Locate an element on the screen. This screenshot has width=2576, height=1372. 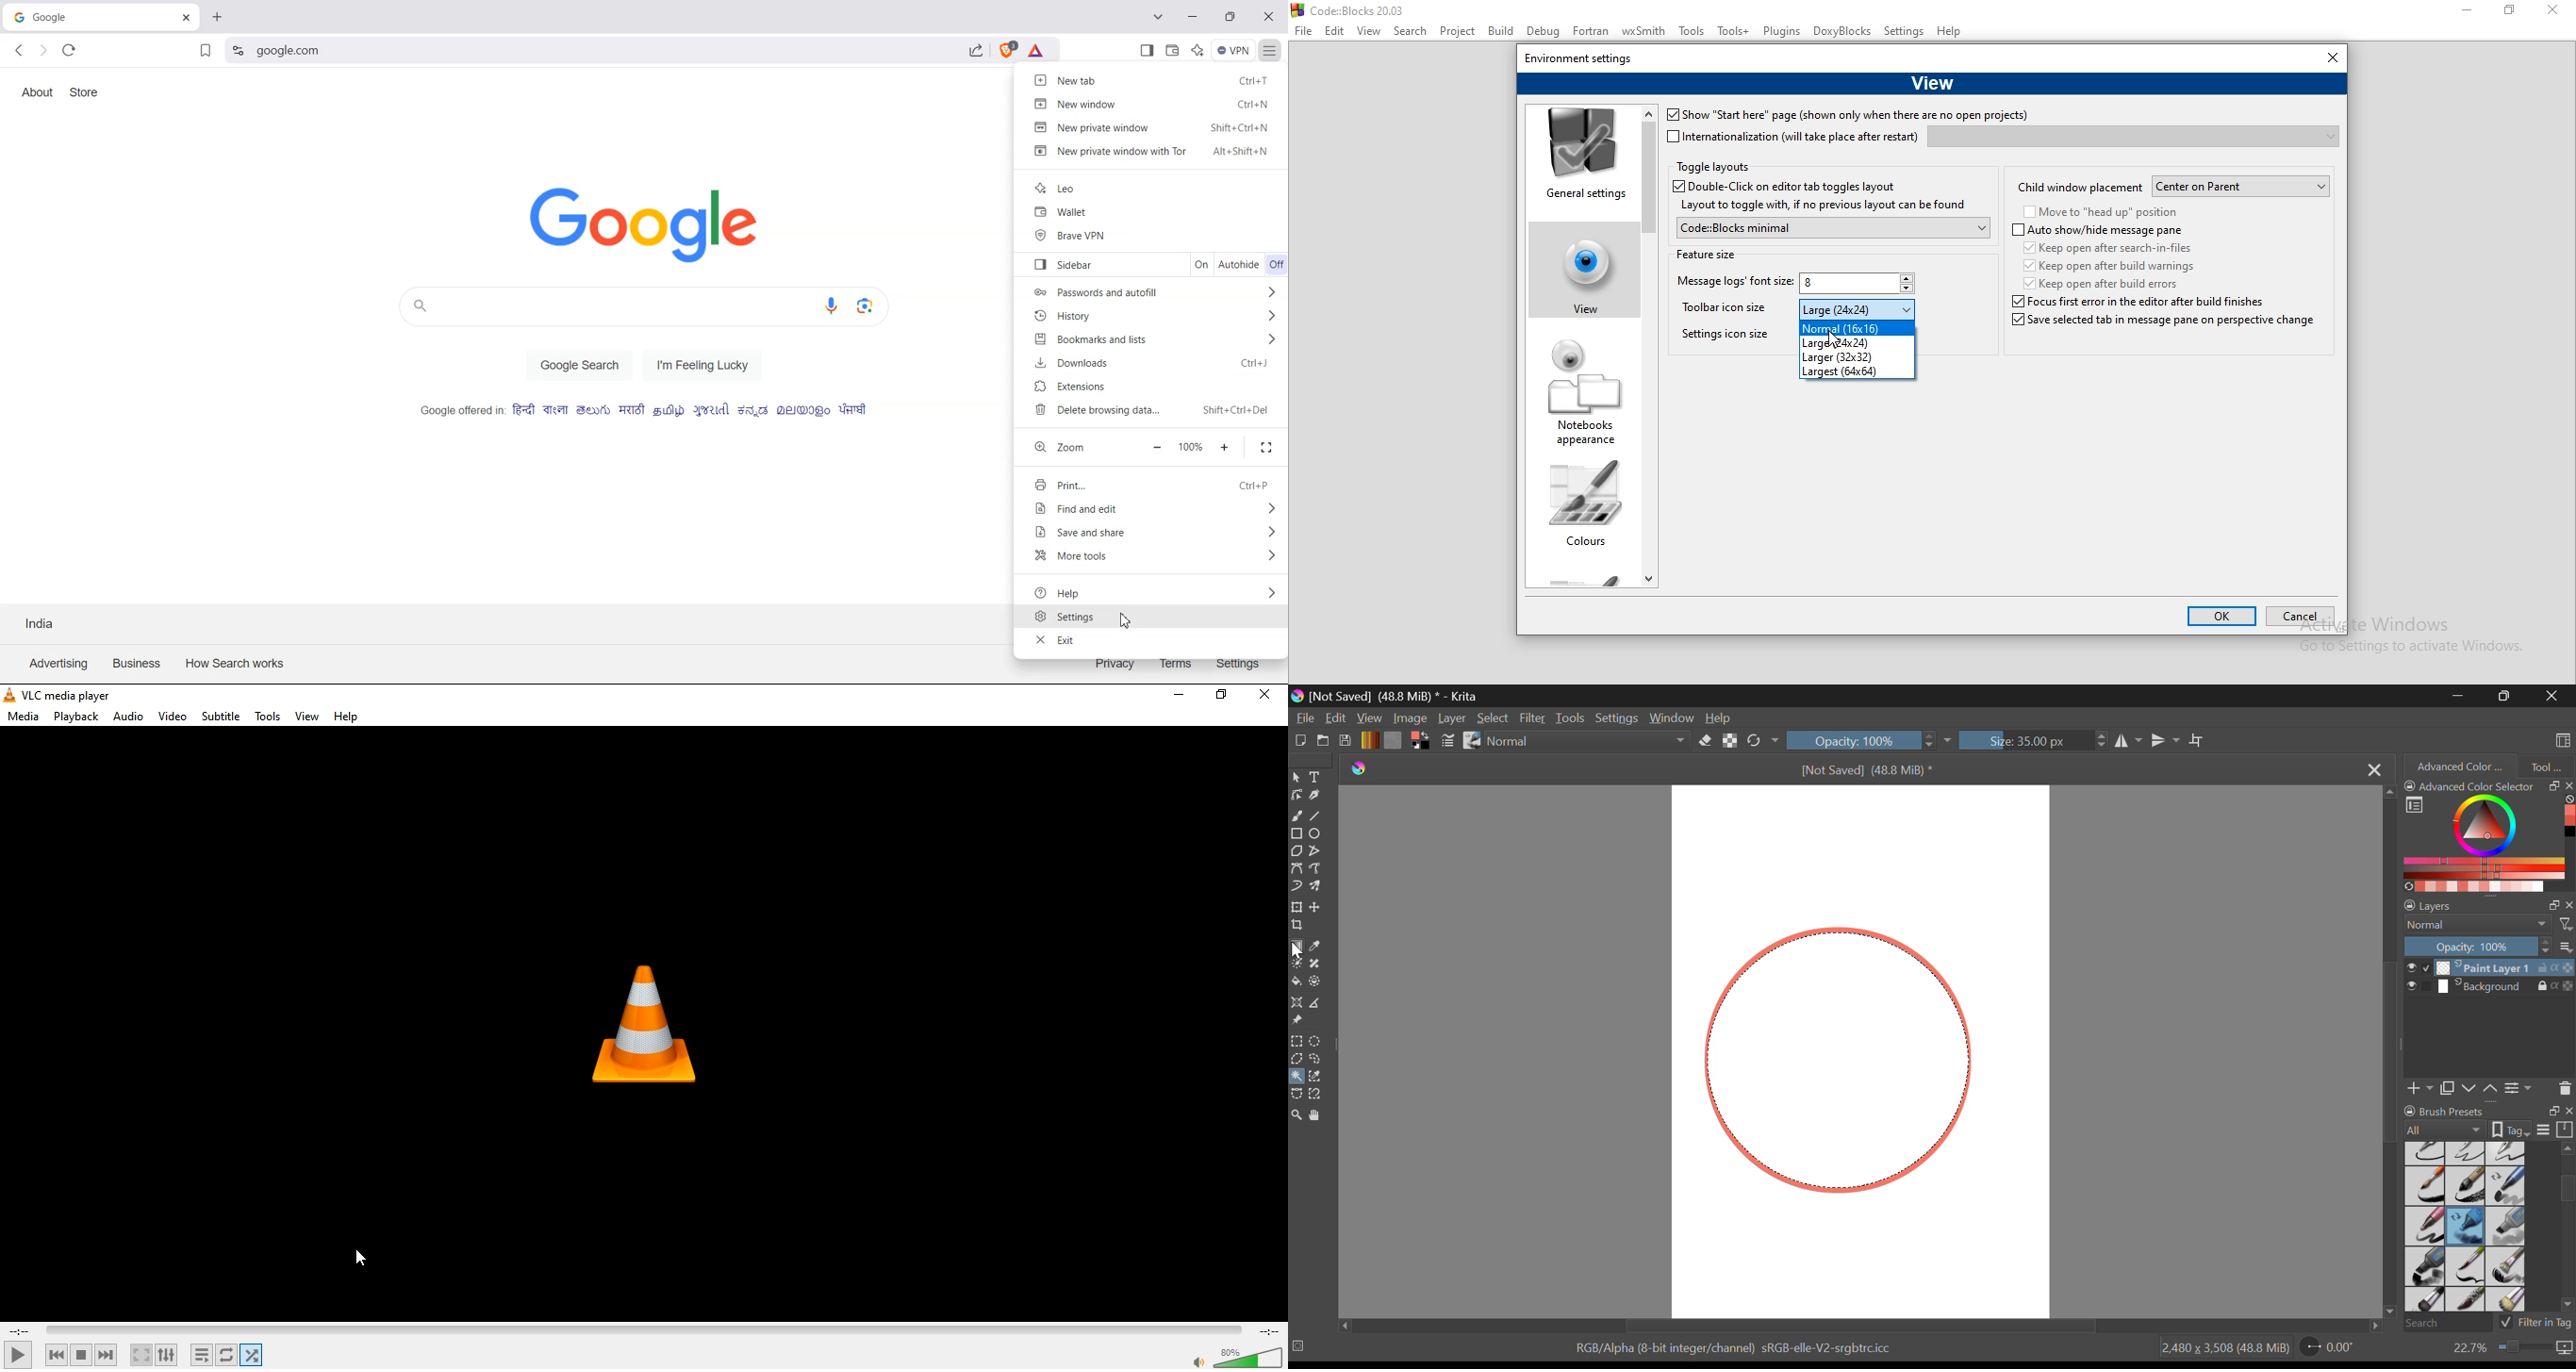
Code:Blocks minimal is located at coordinates (1831, 227).